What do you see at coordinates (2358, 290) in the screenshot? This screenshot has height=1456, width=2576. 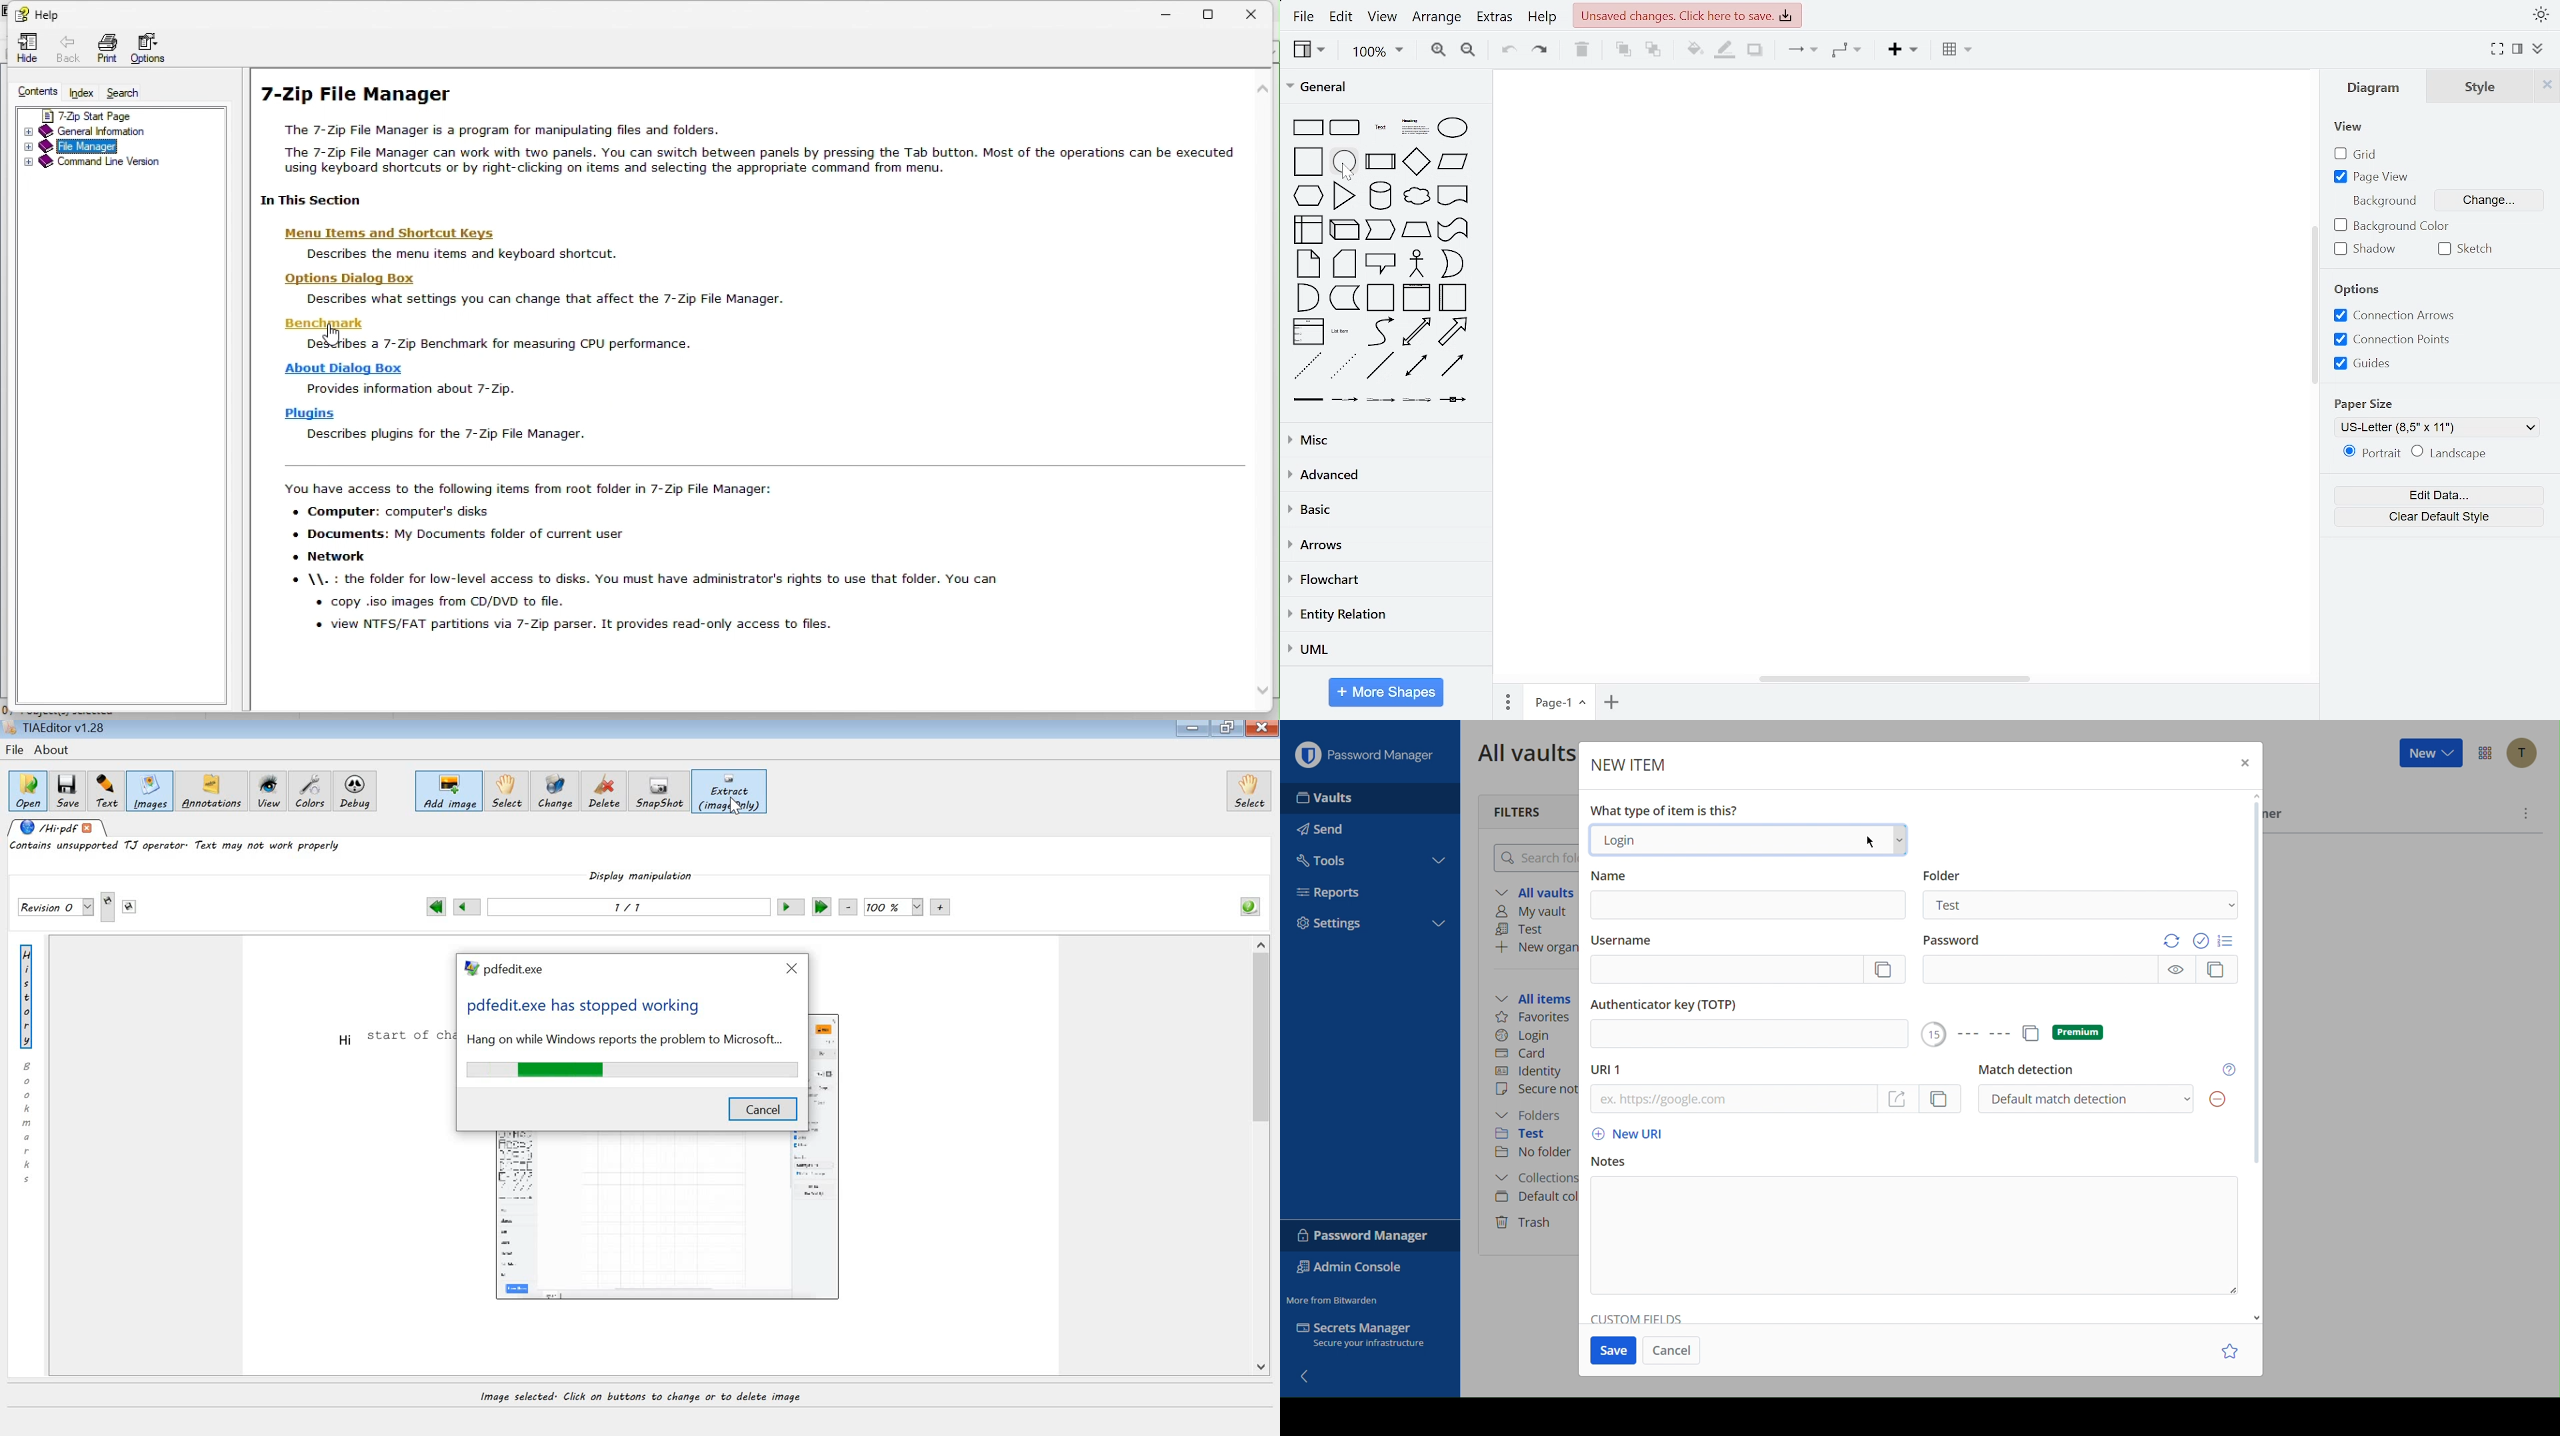 I see `options` at bounding box center [2358, 290].